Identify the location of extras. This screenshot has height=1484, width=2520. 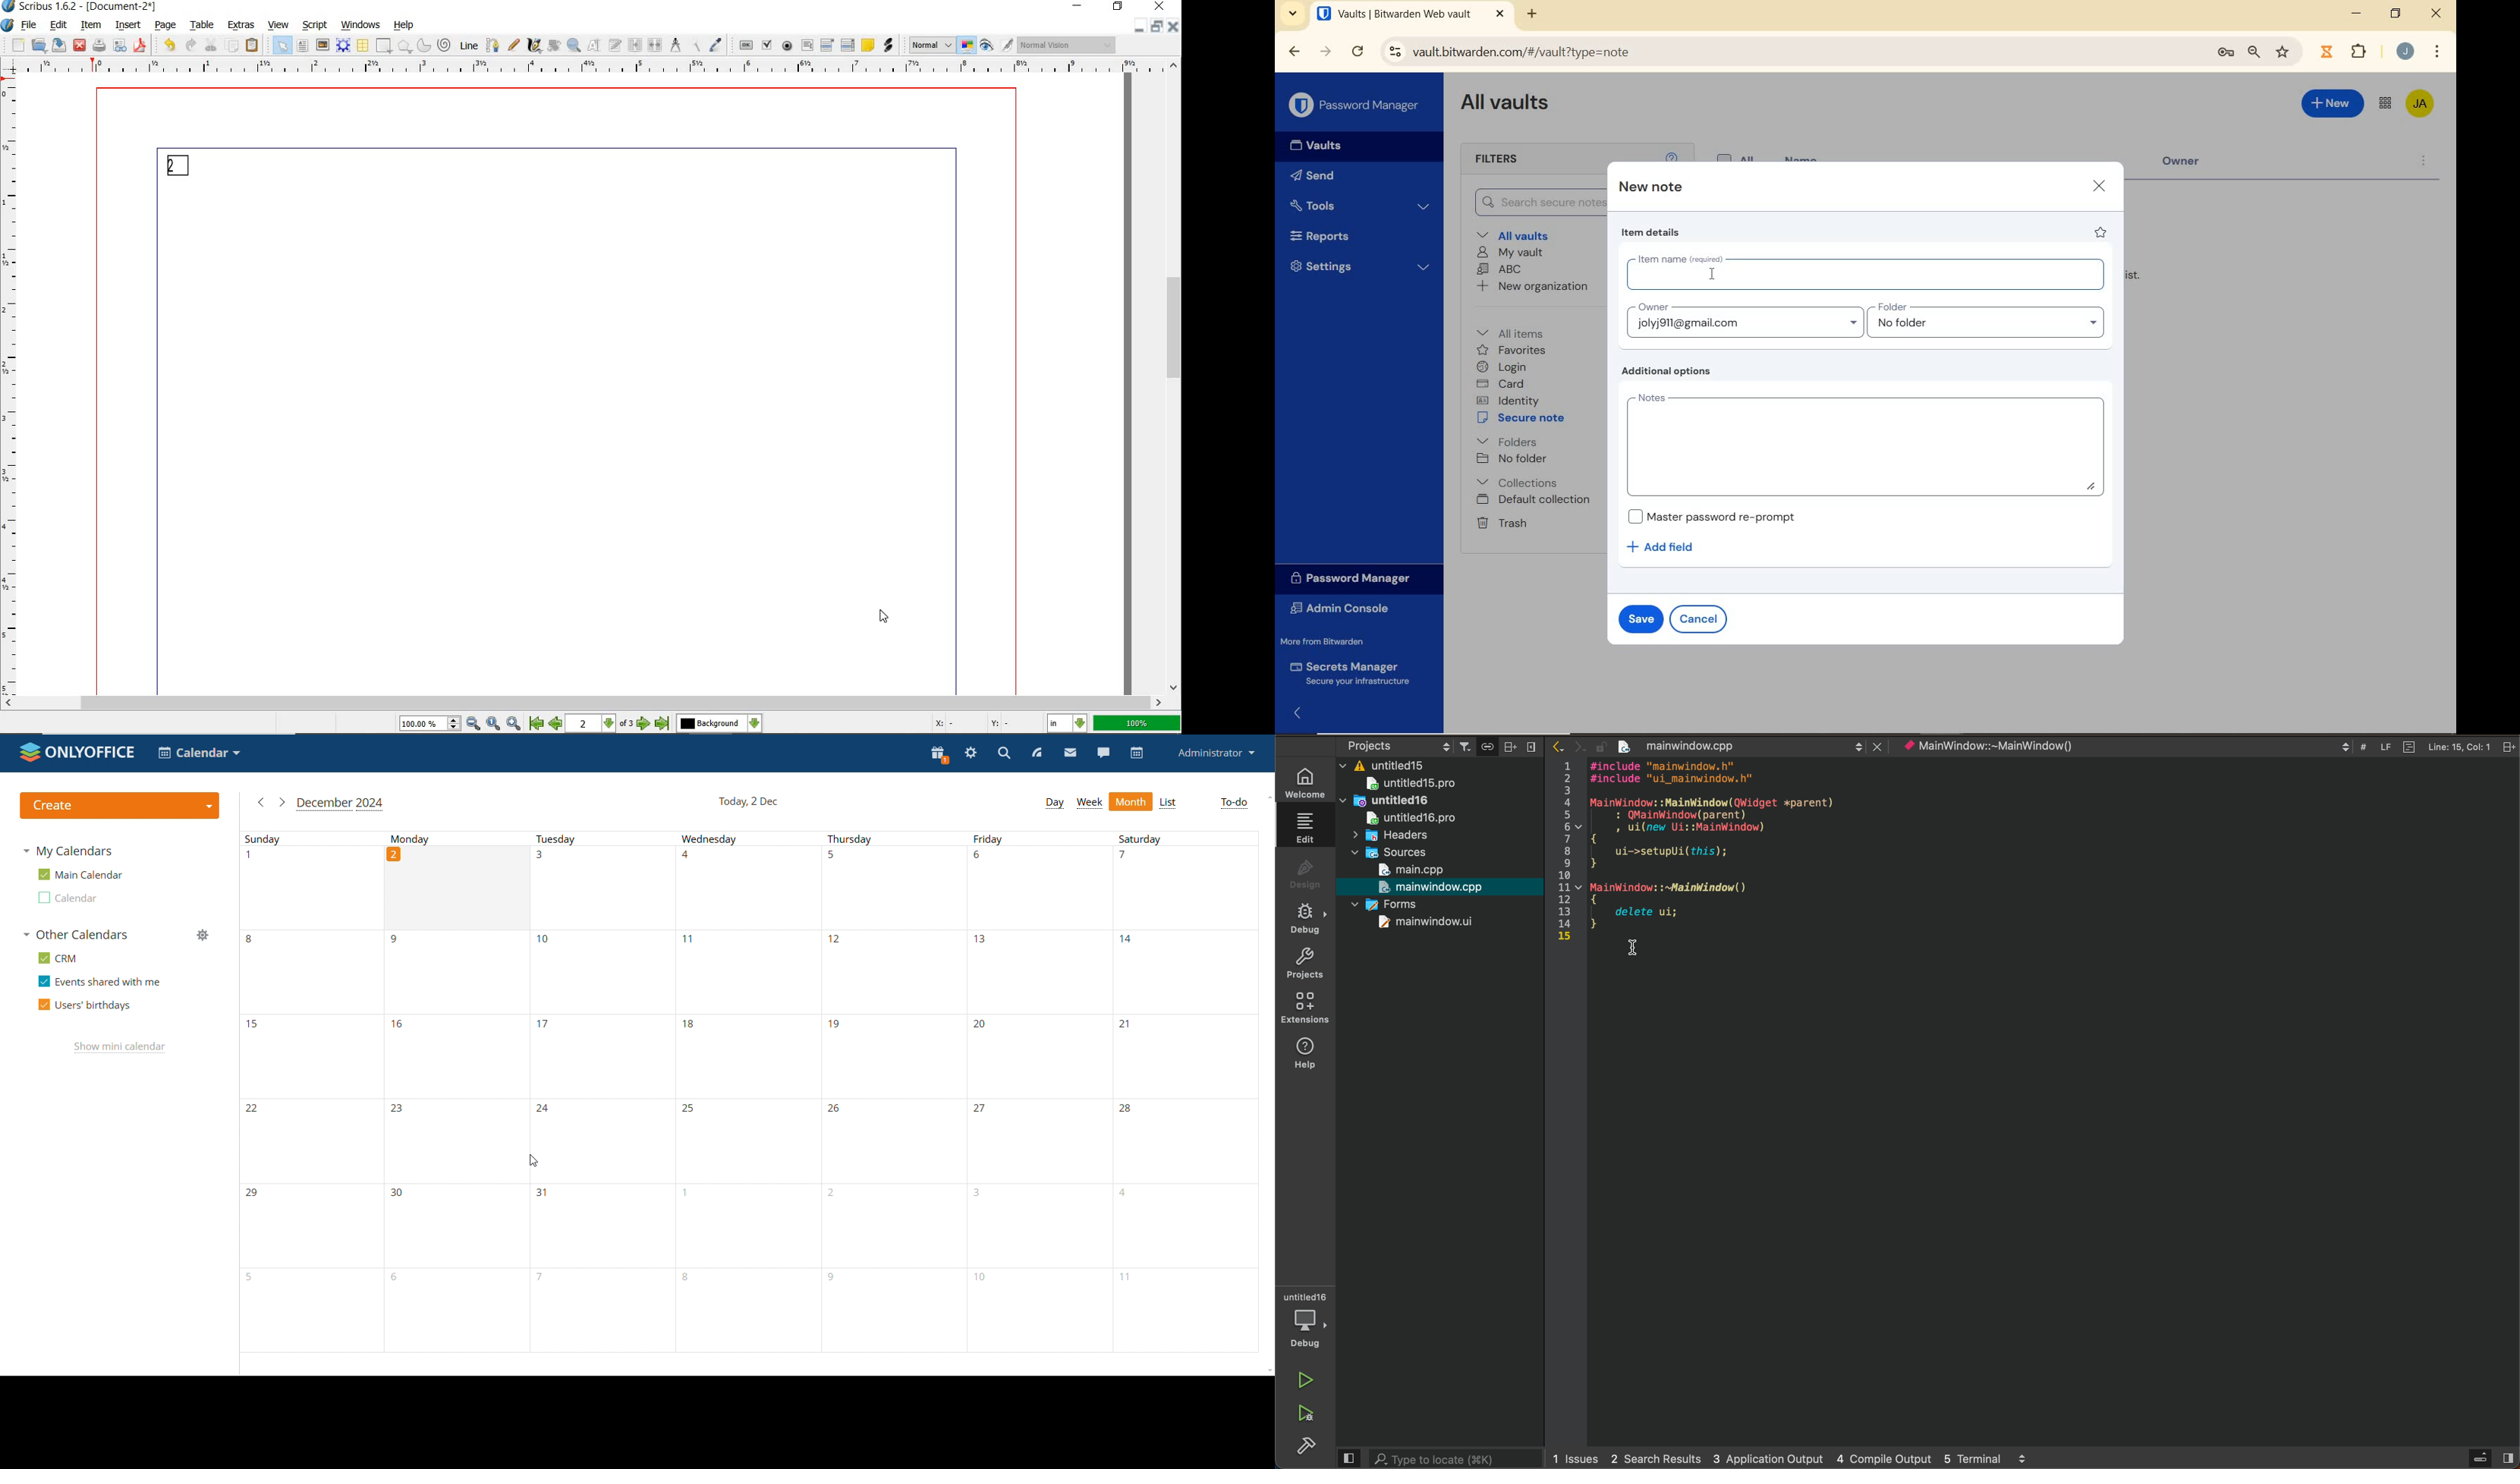
(241, 25).